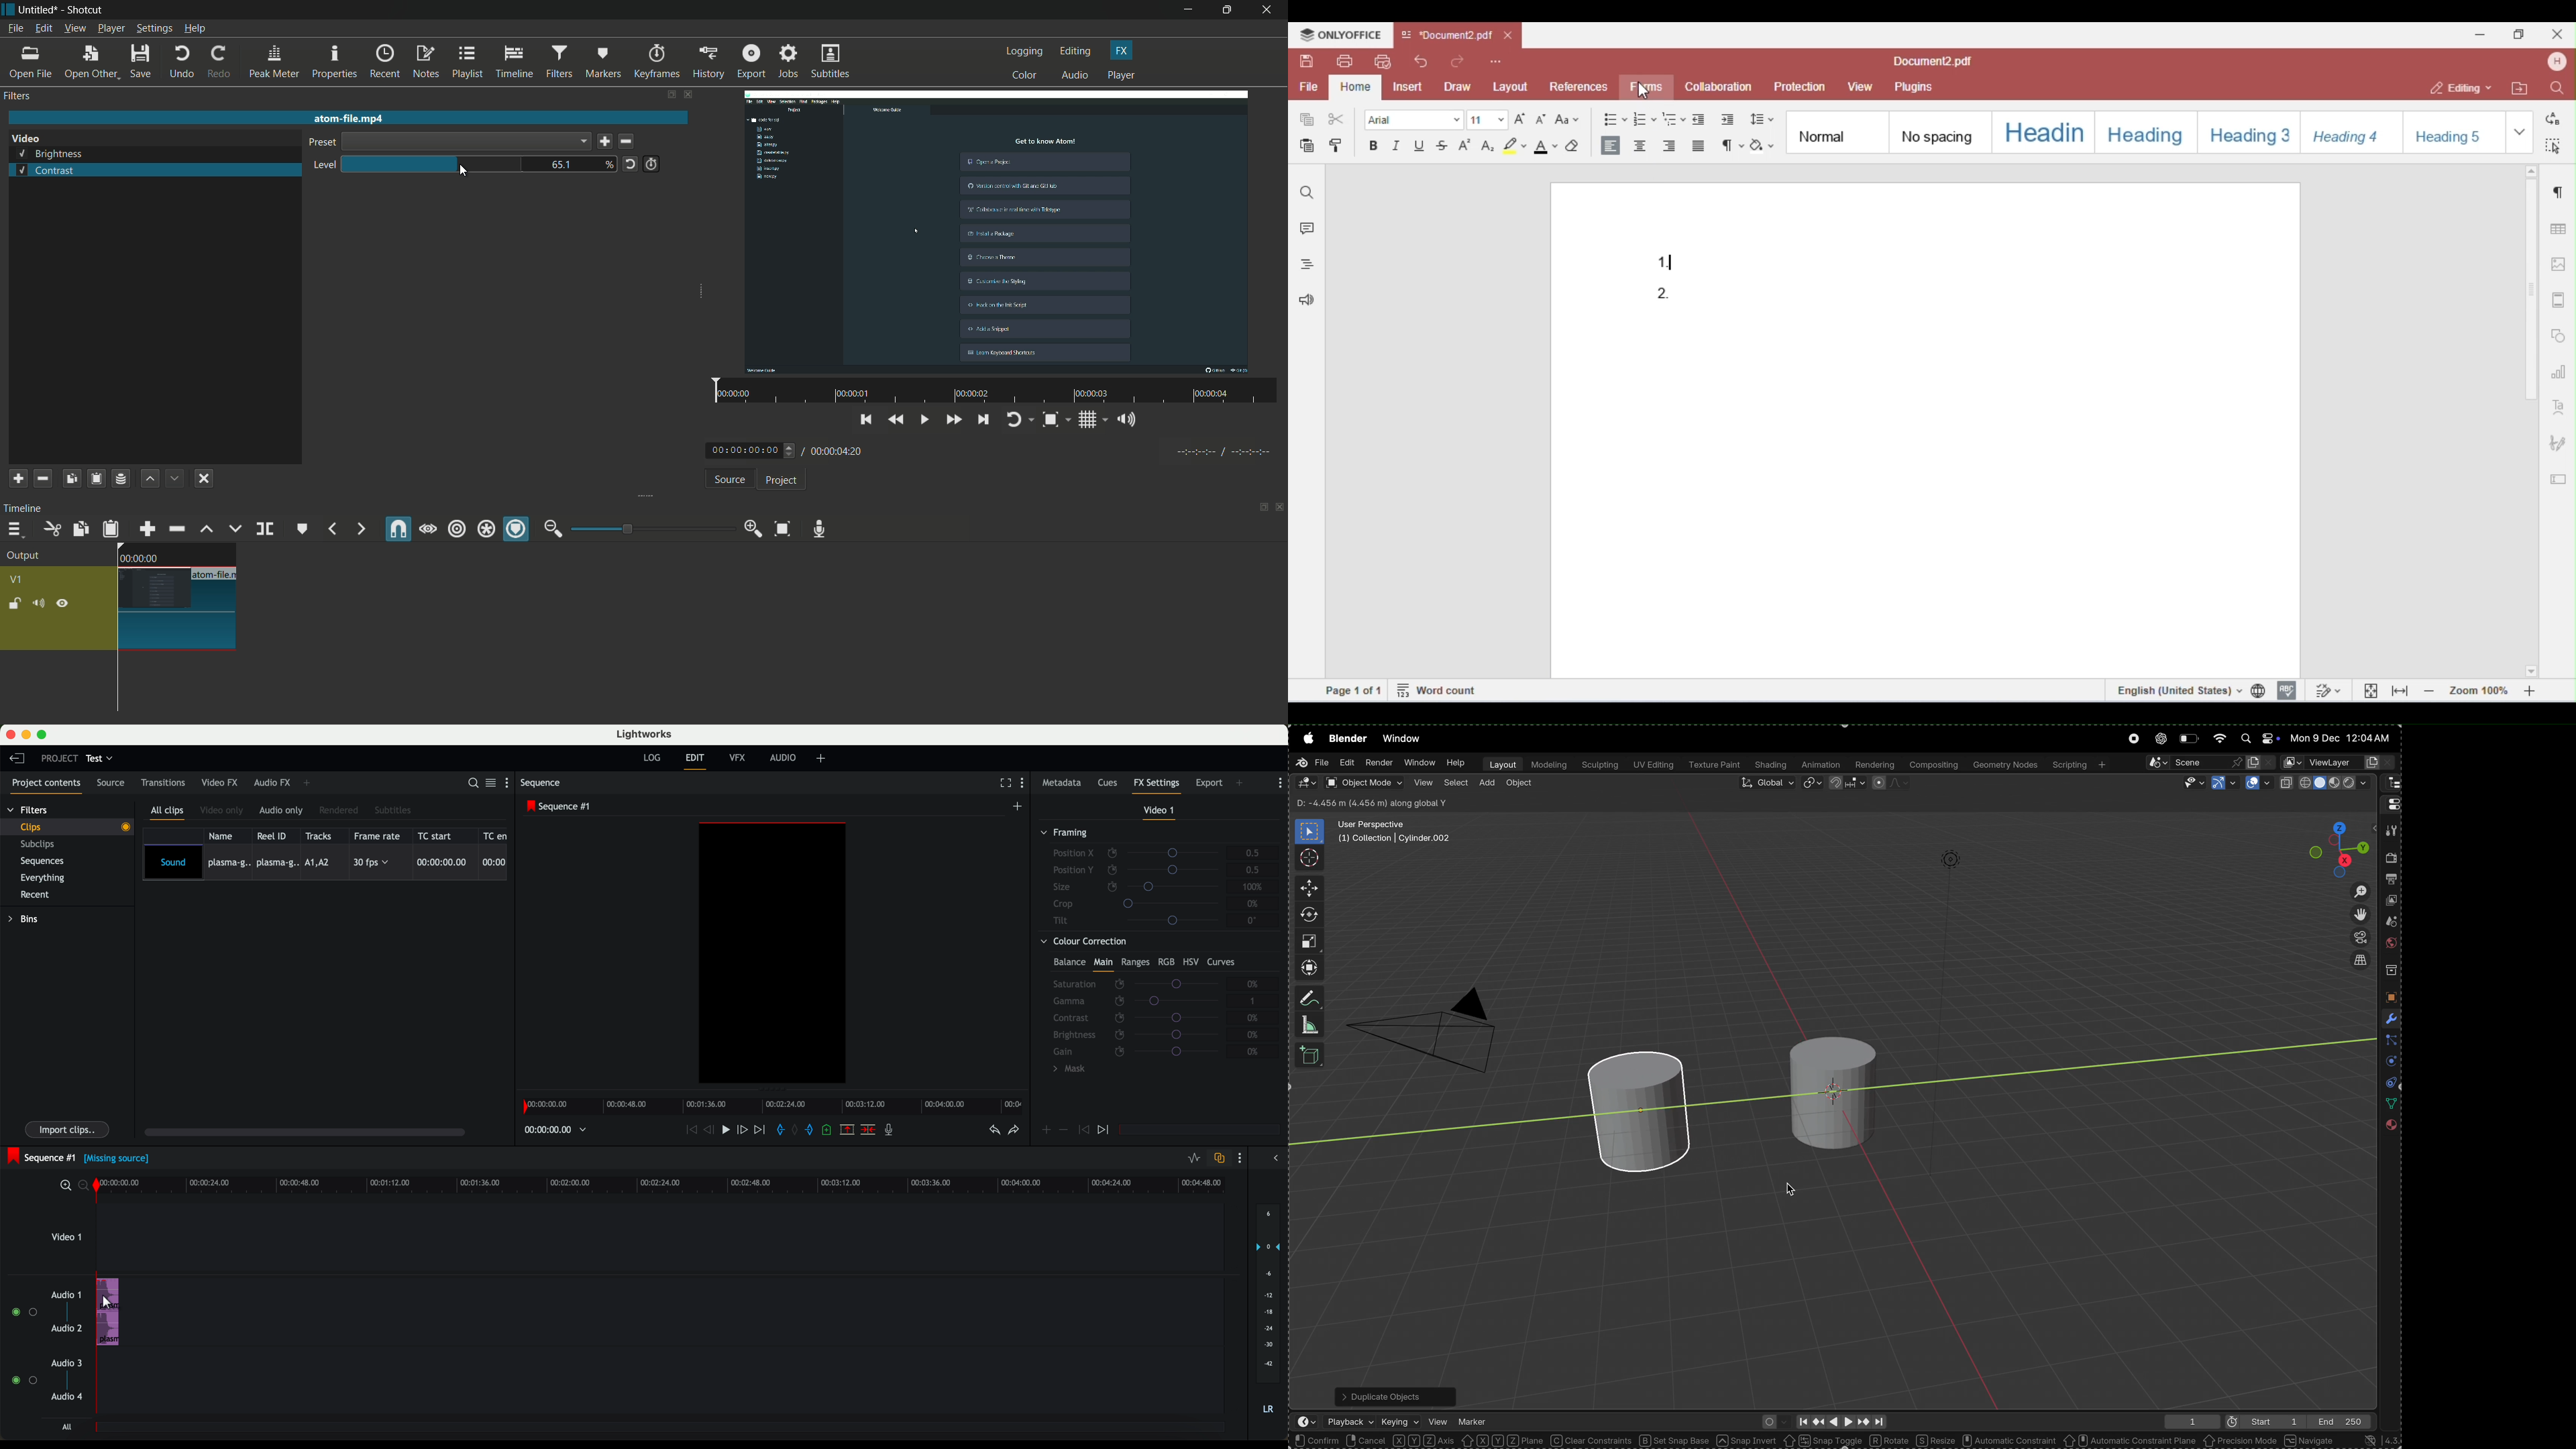  What do you see at coordinates (91, 62) in the screenshot?
I see `open other` at bounding box center [91, 62].